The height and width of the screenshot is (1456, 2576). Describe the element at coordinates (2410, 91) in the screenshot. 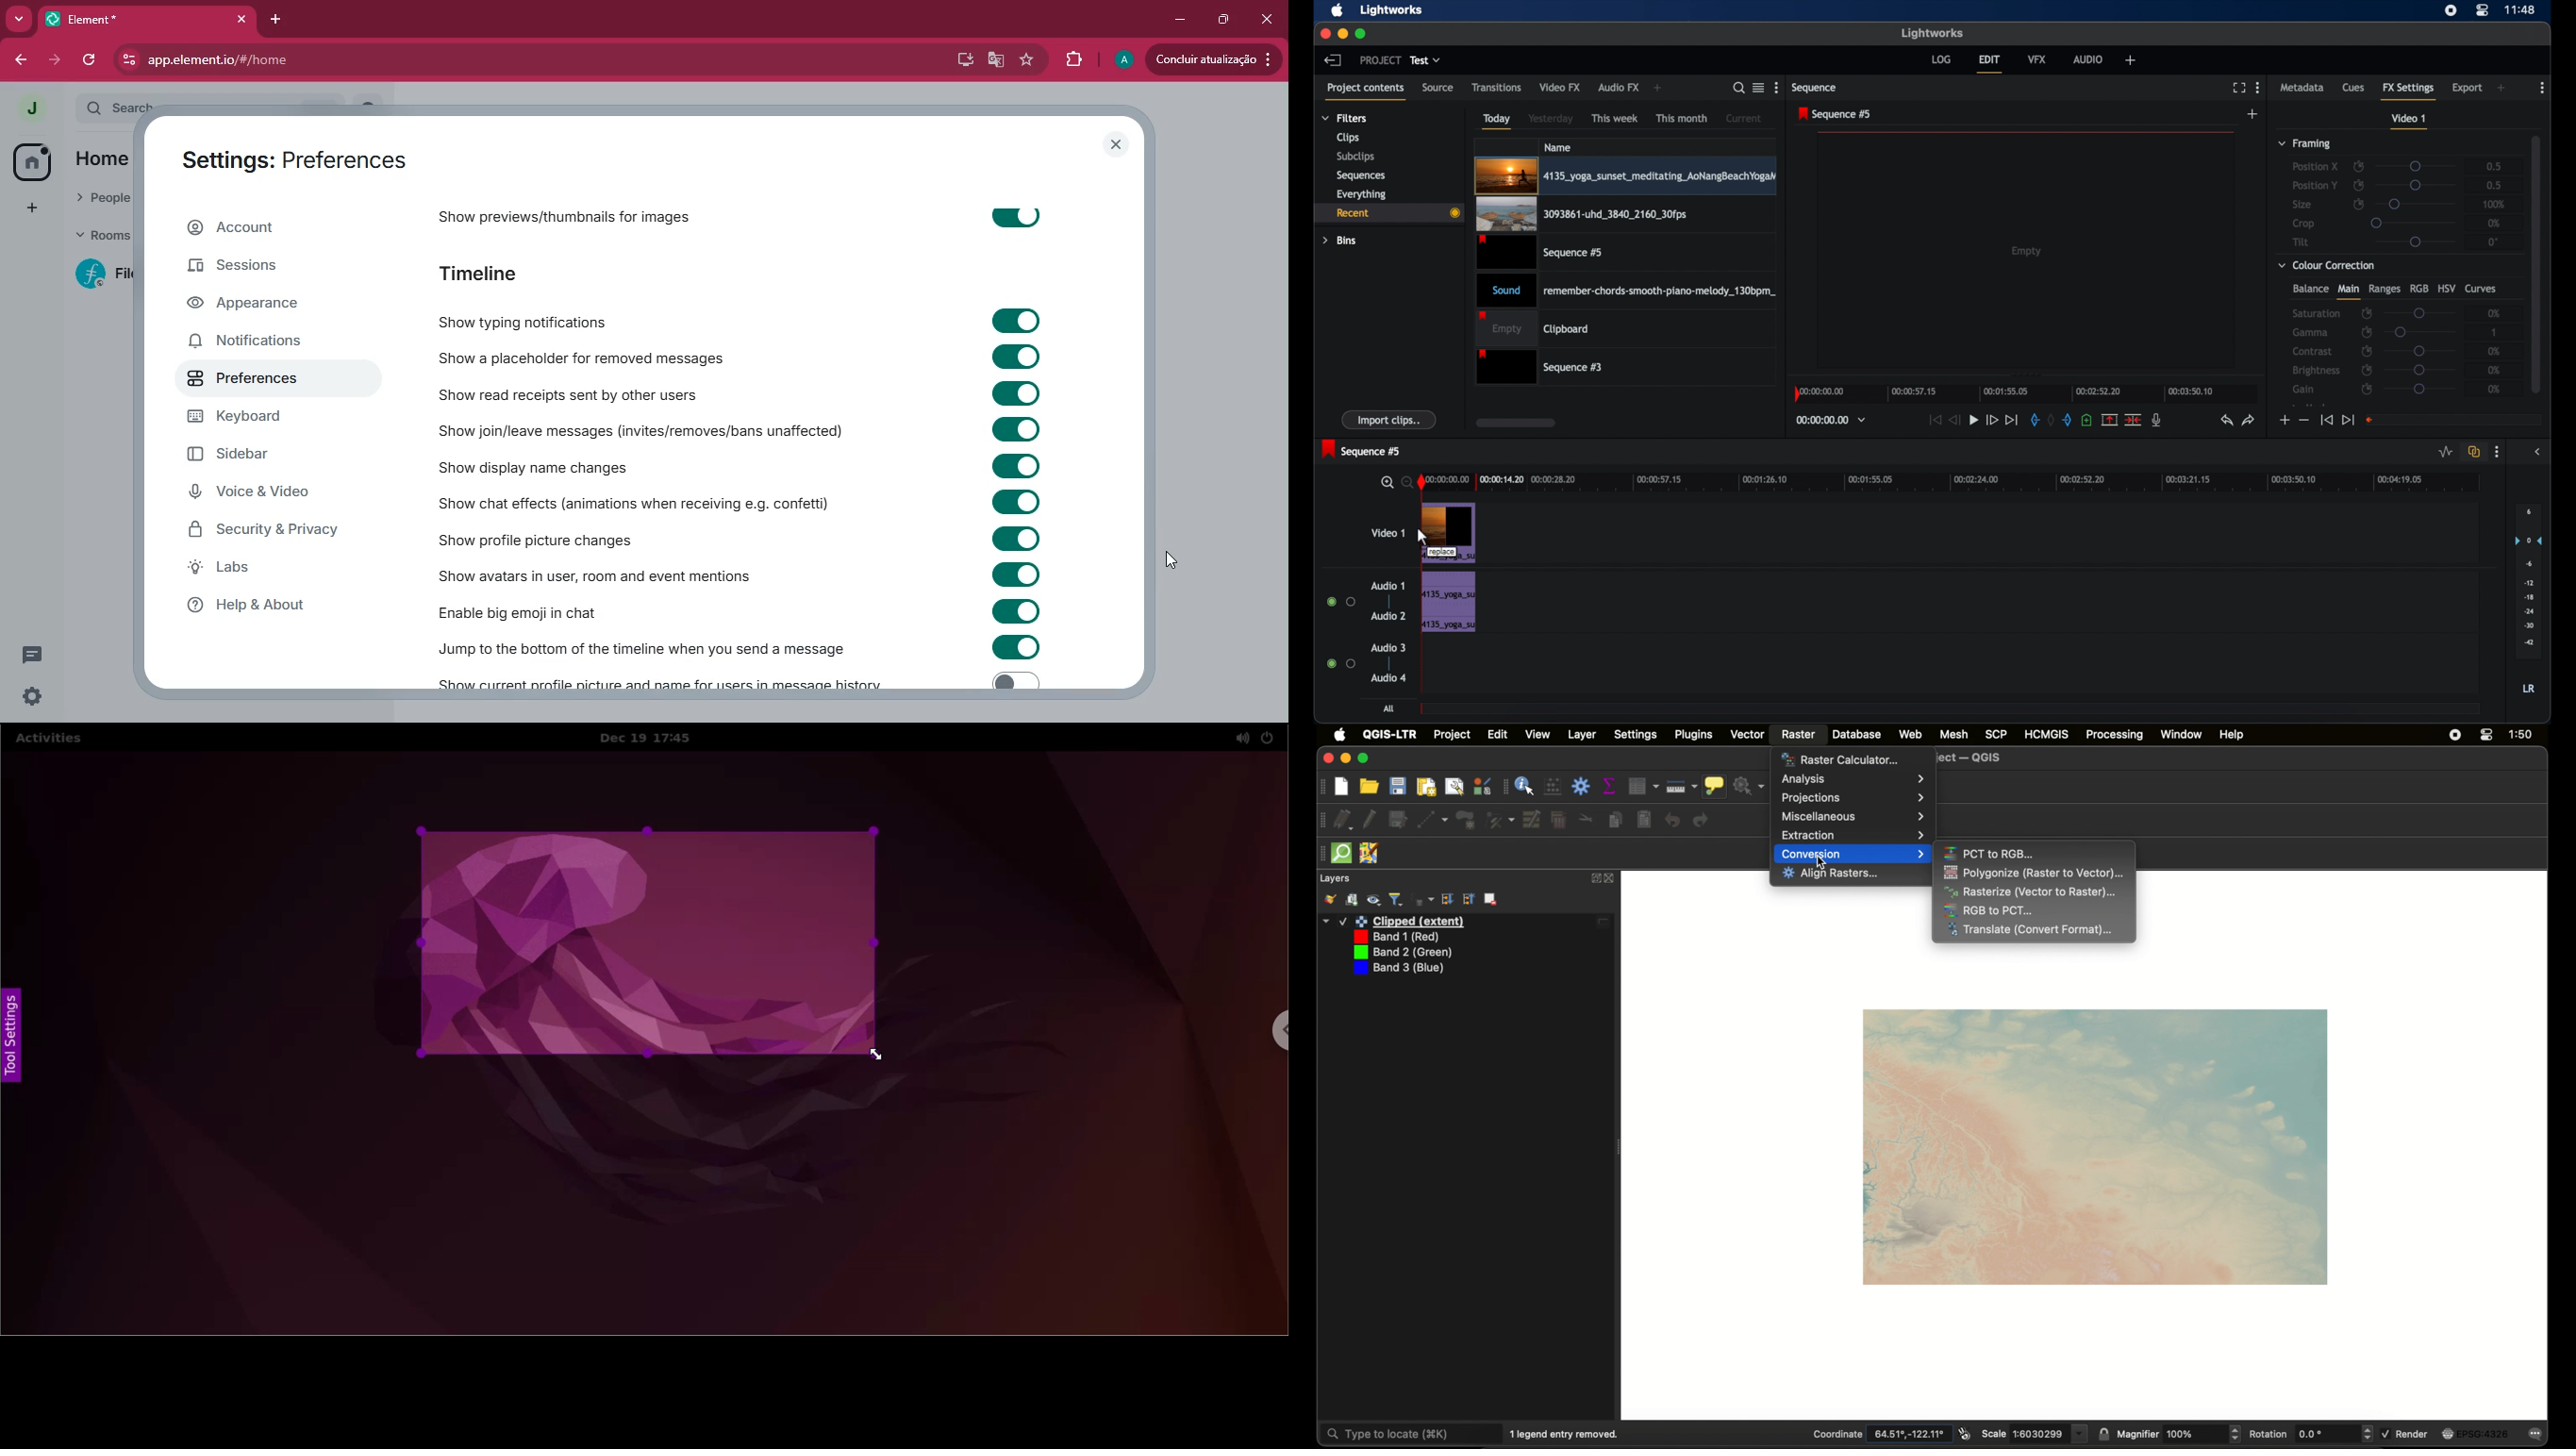

I see `fx settings` at that location.